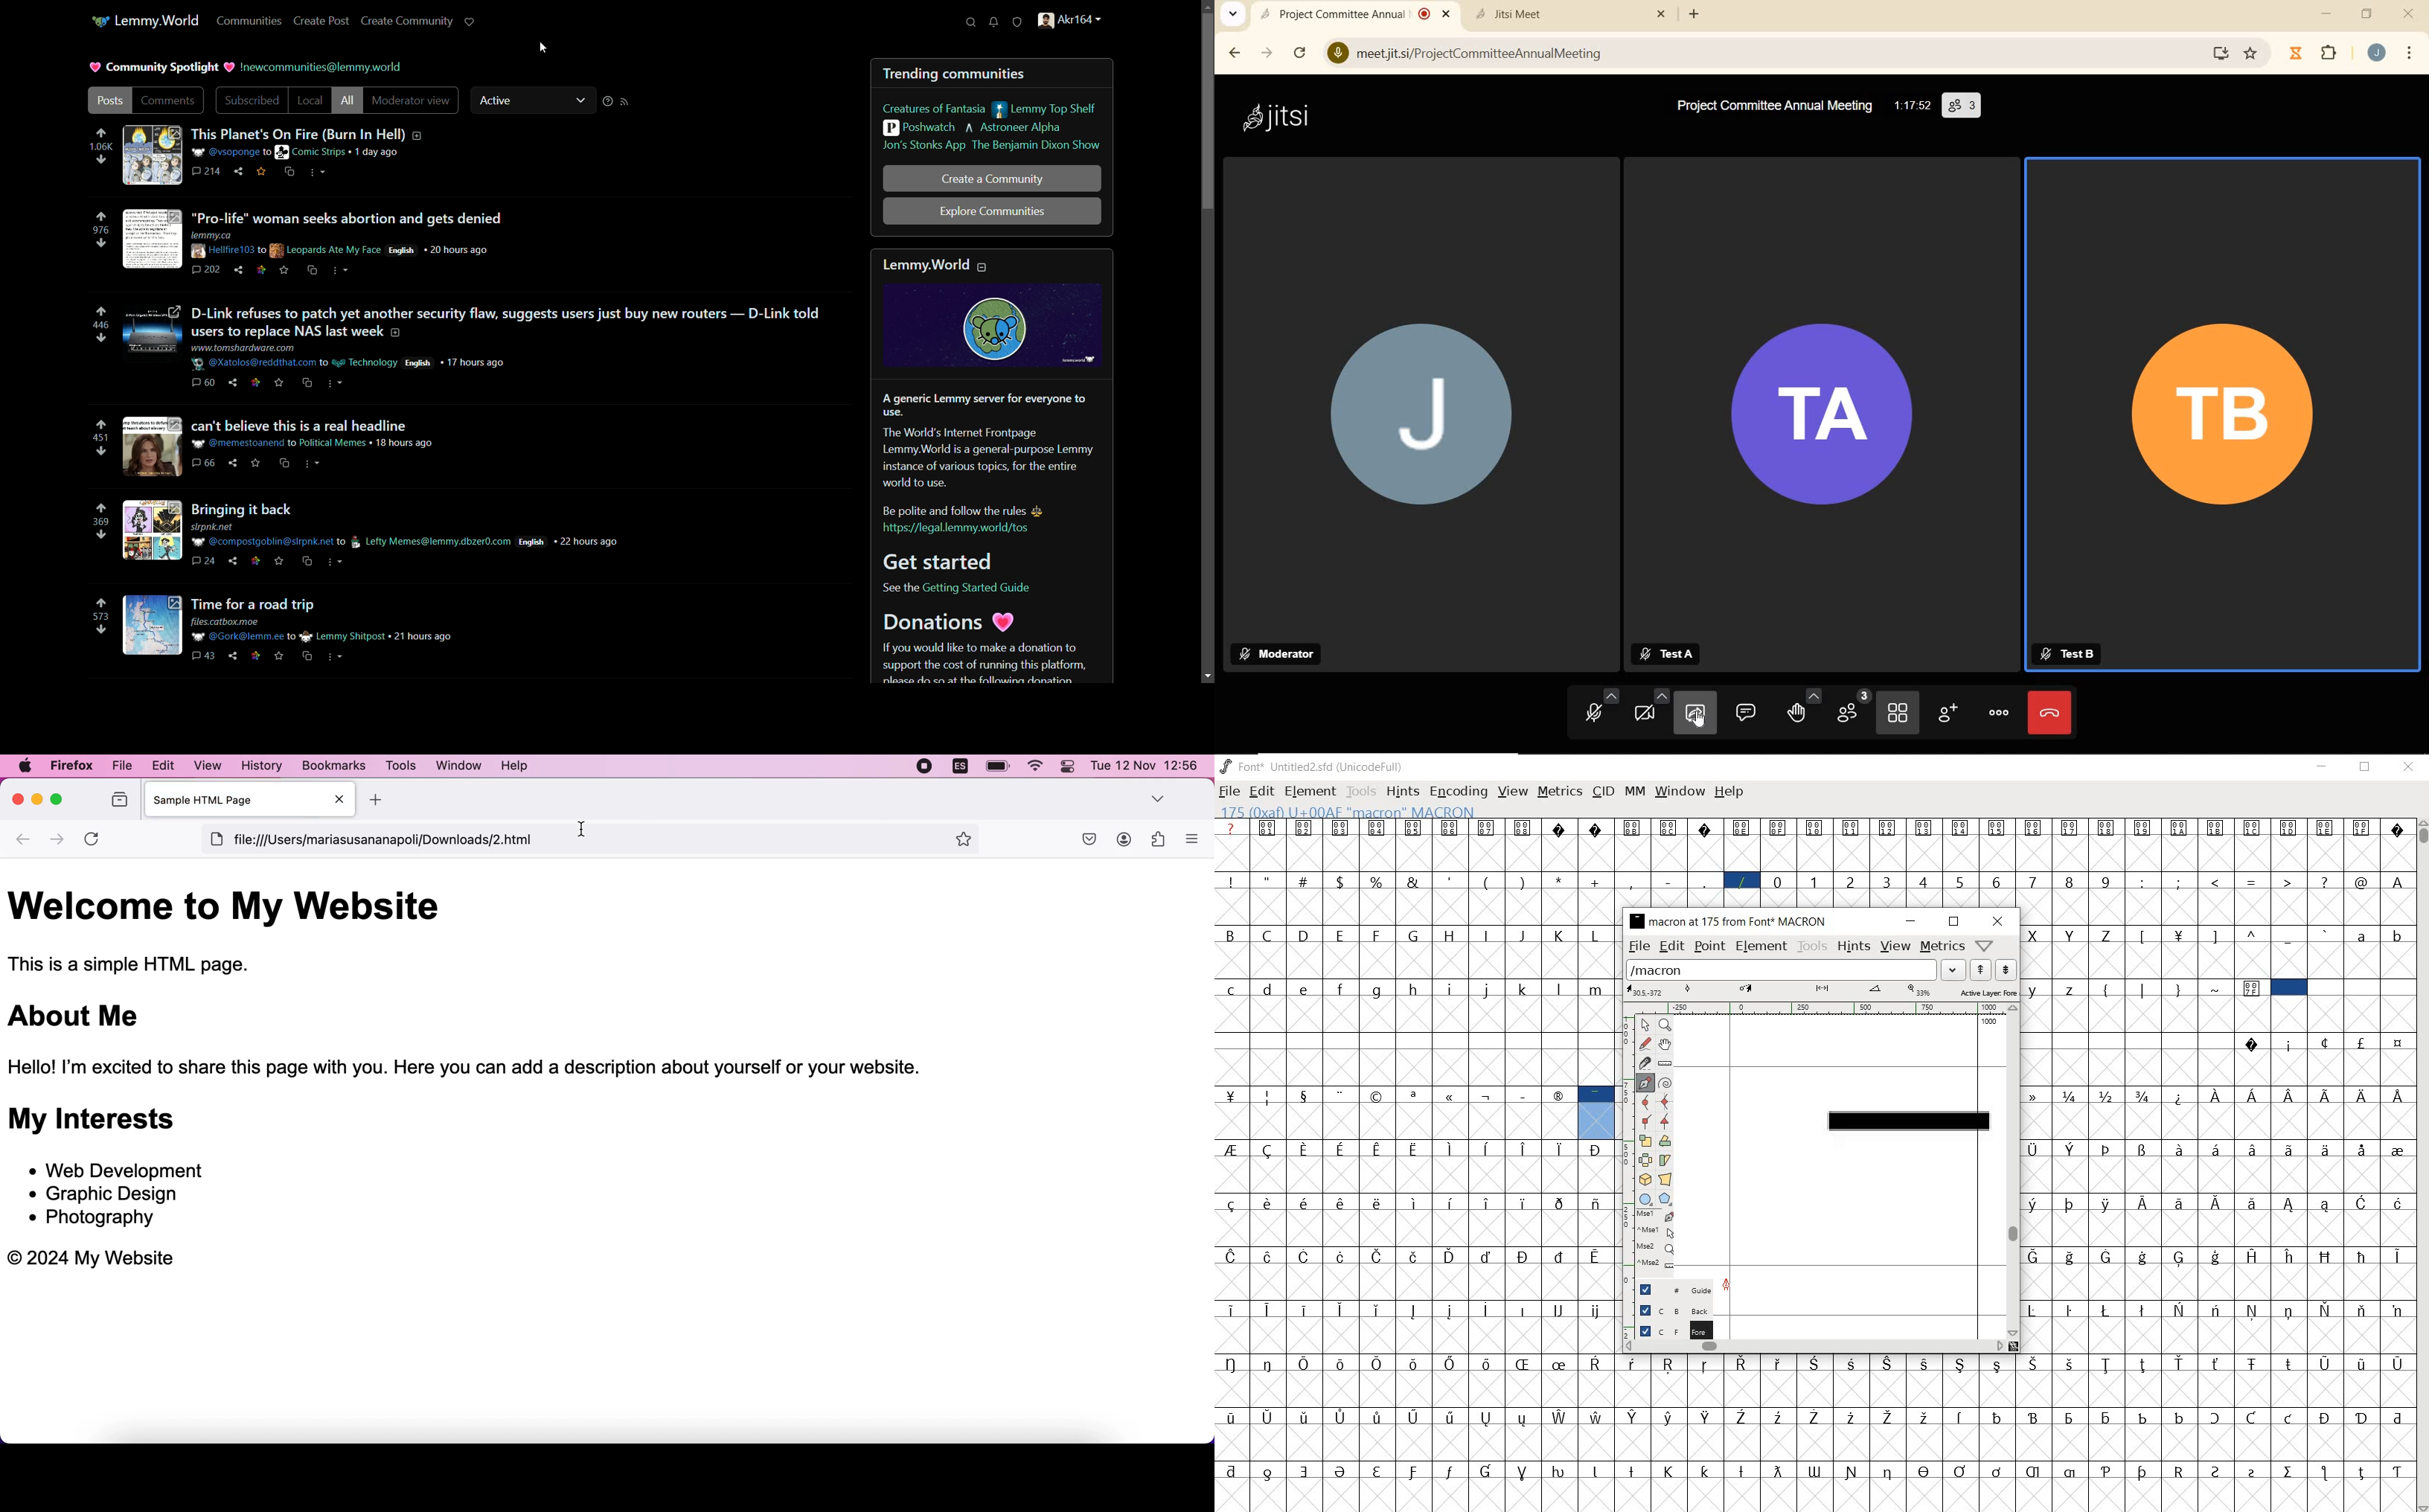  I want to click on Symbol, so click(2290, 829).